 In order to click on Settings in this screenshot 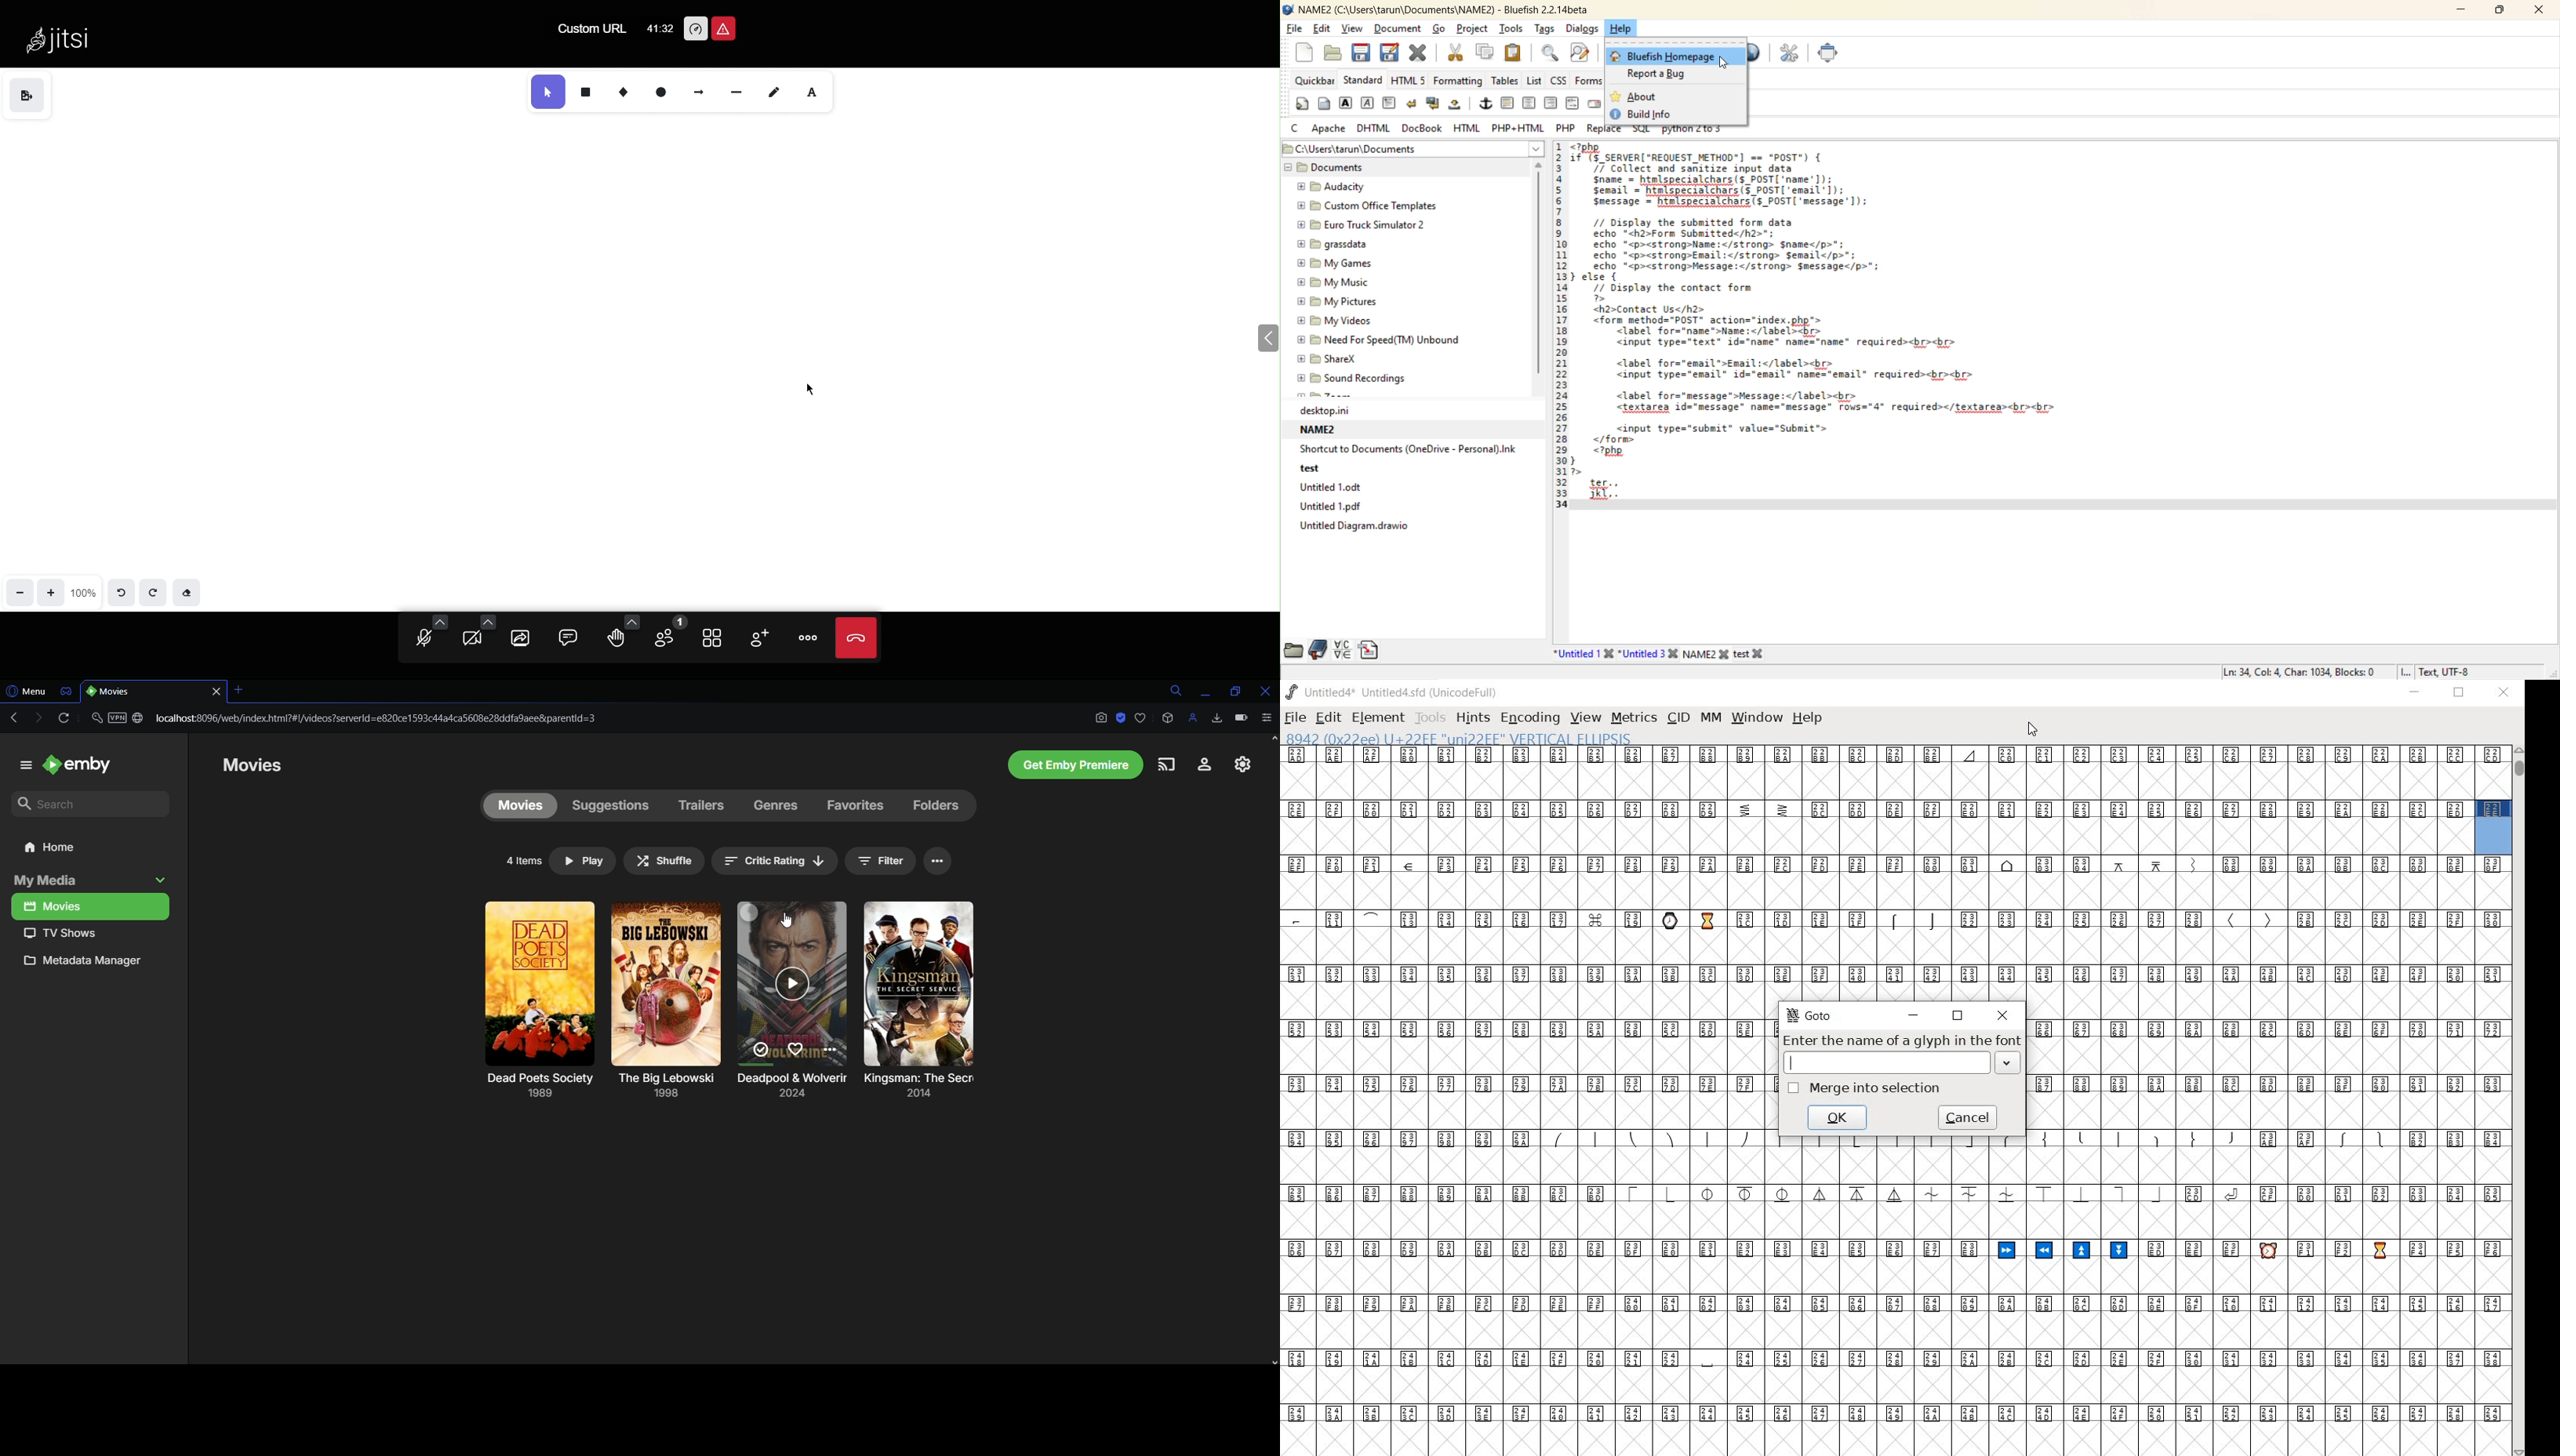, I will do `click(1237, 766)`.